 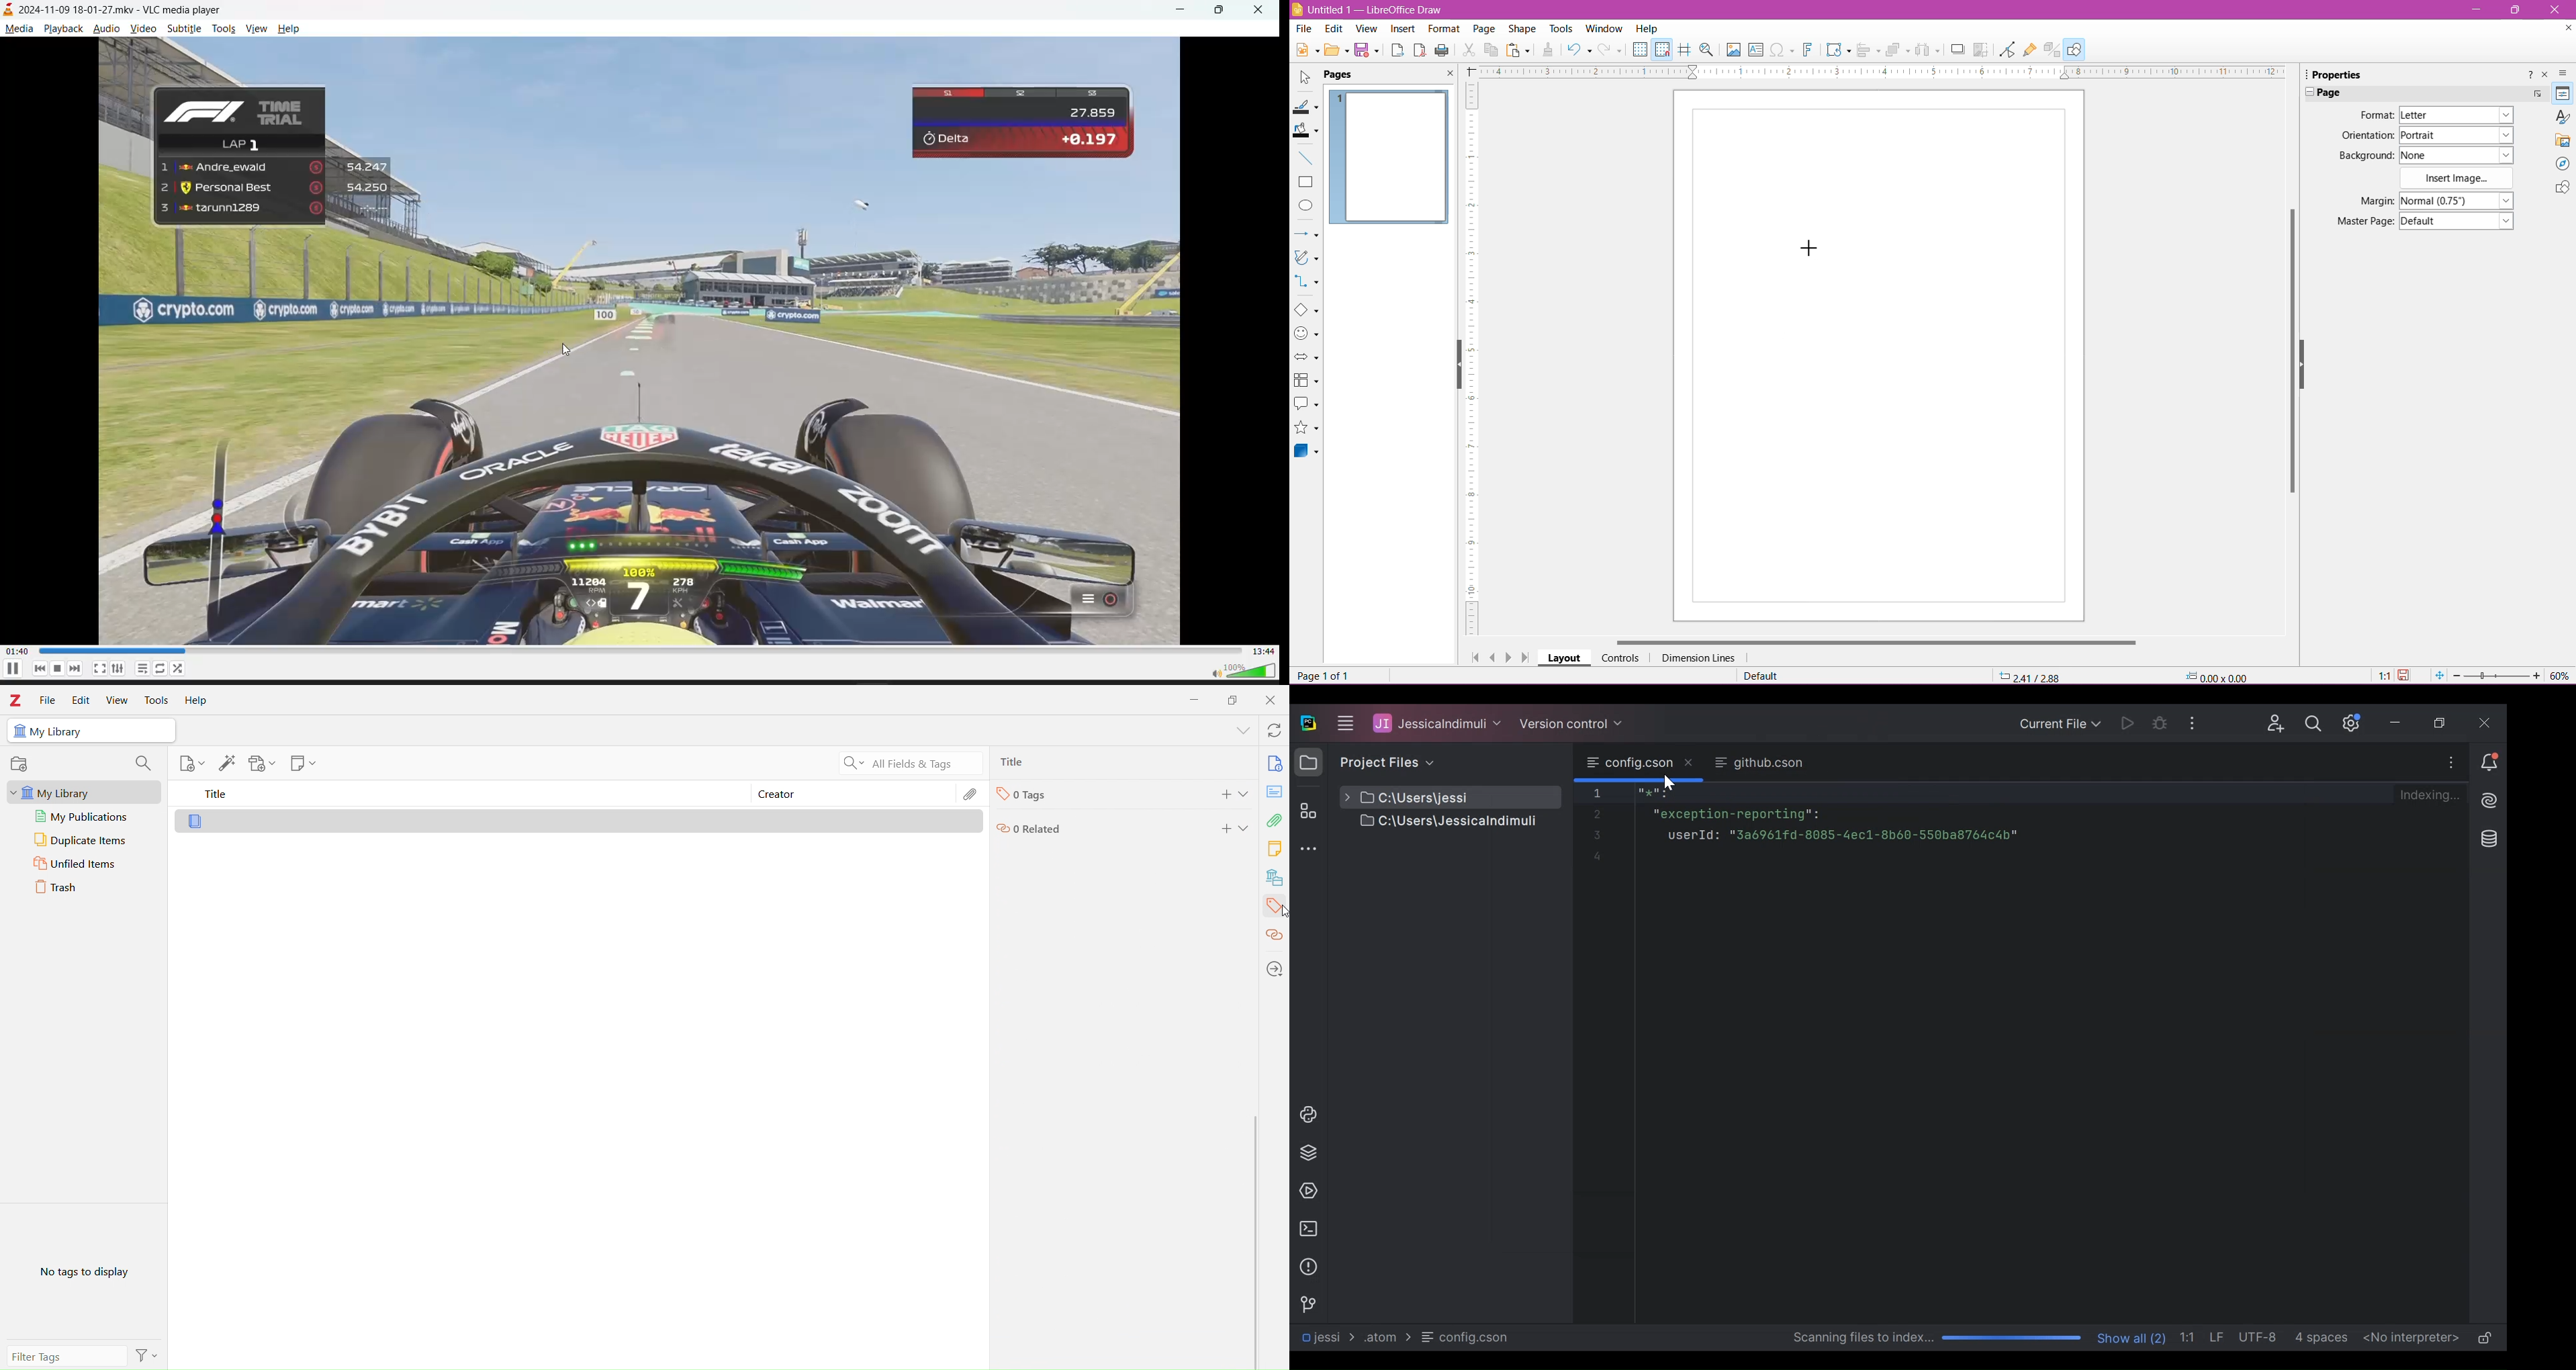 I want to click on help, so click(x=291, y=28).